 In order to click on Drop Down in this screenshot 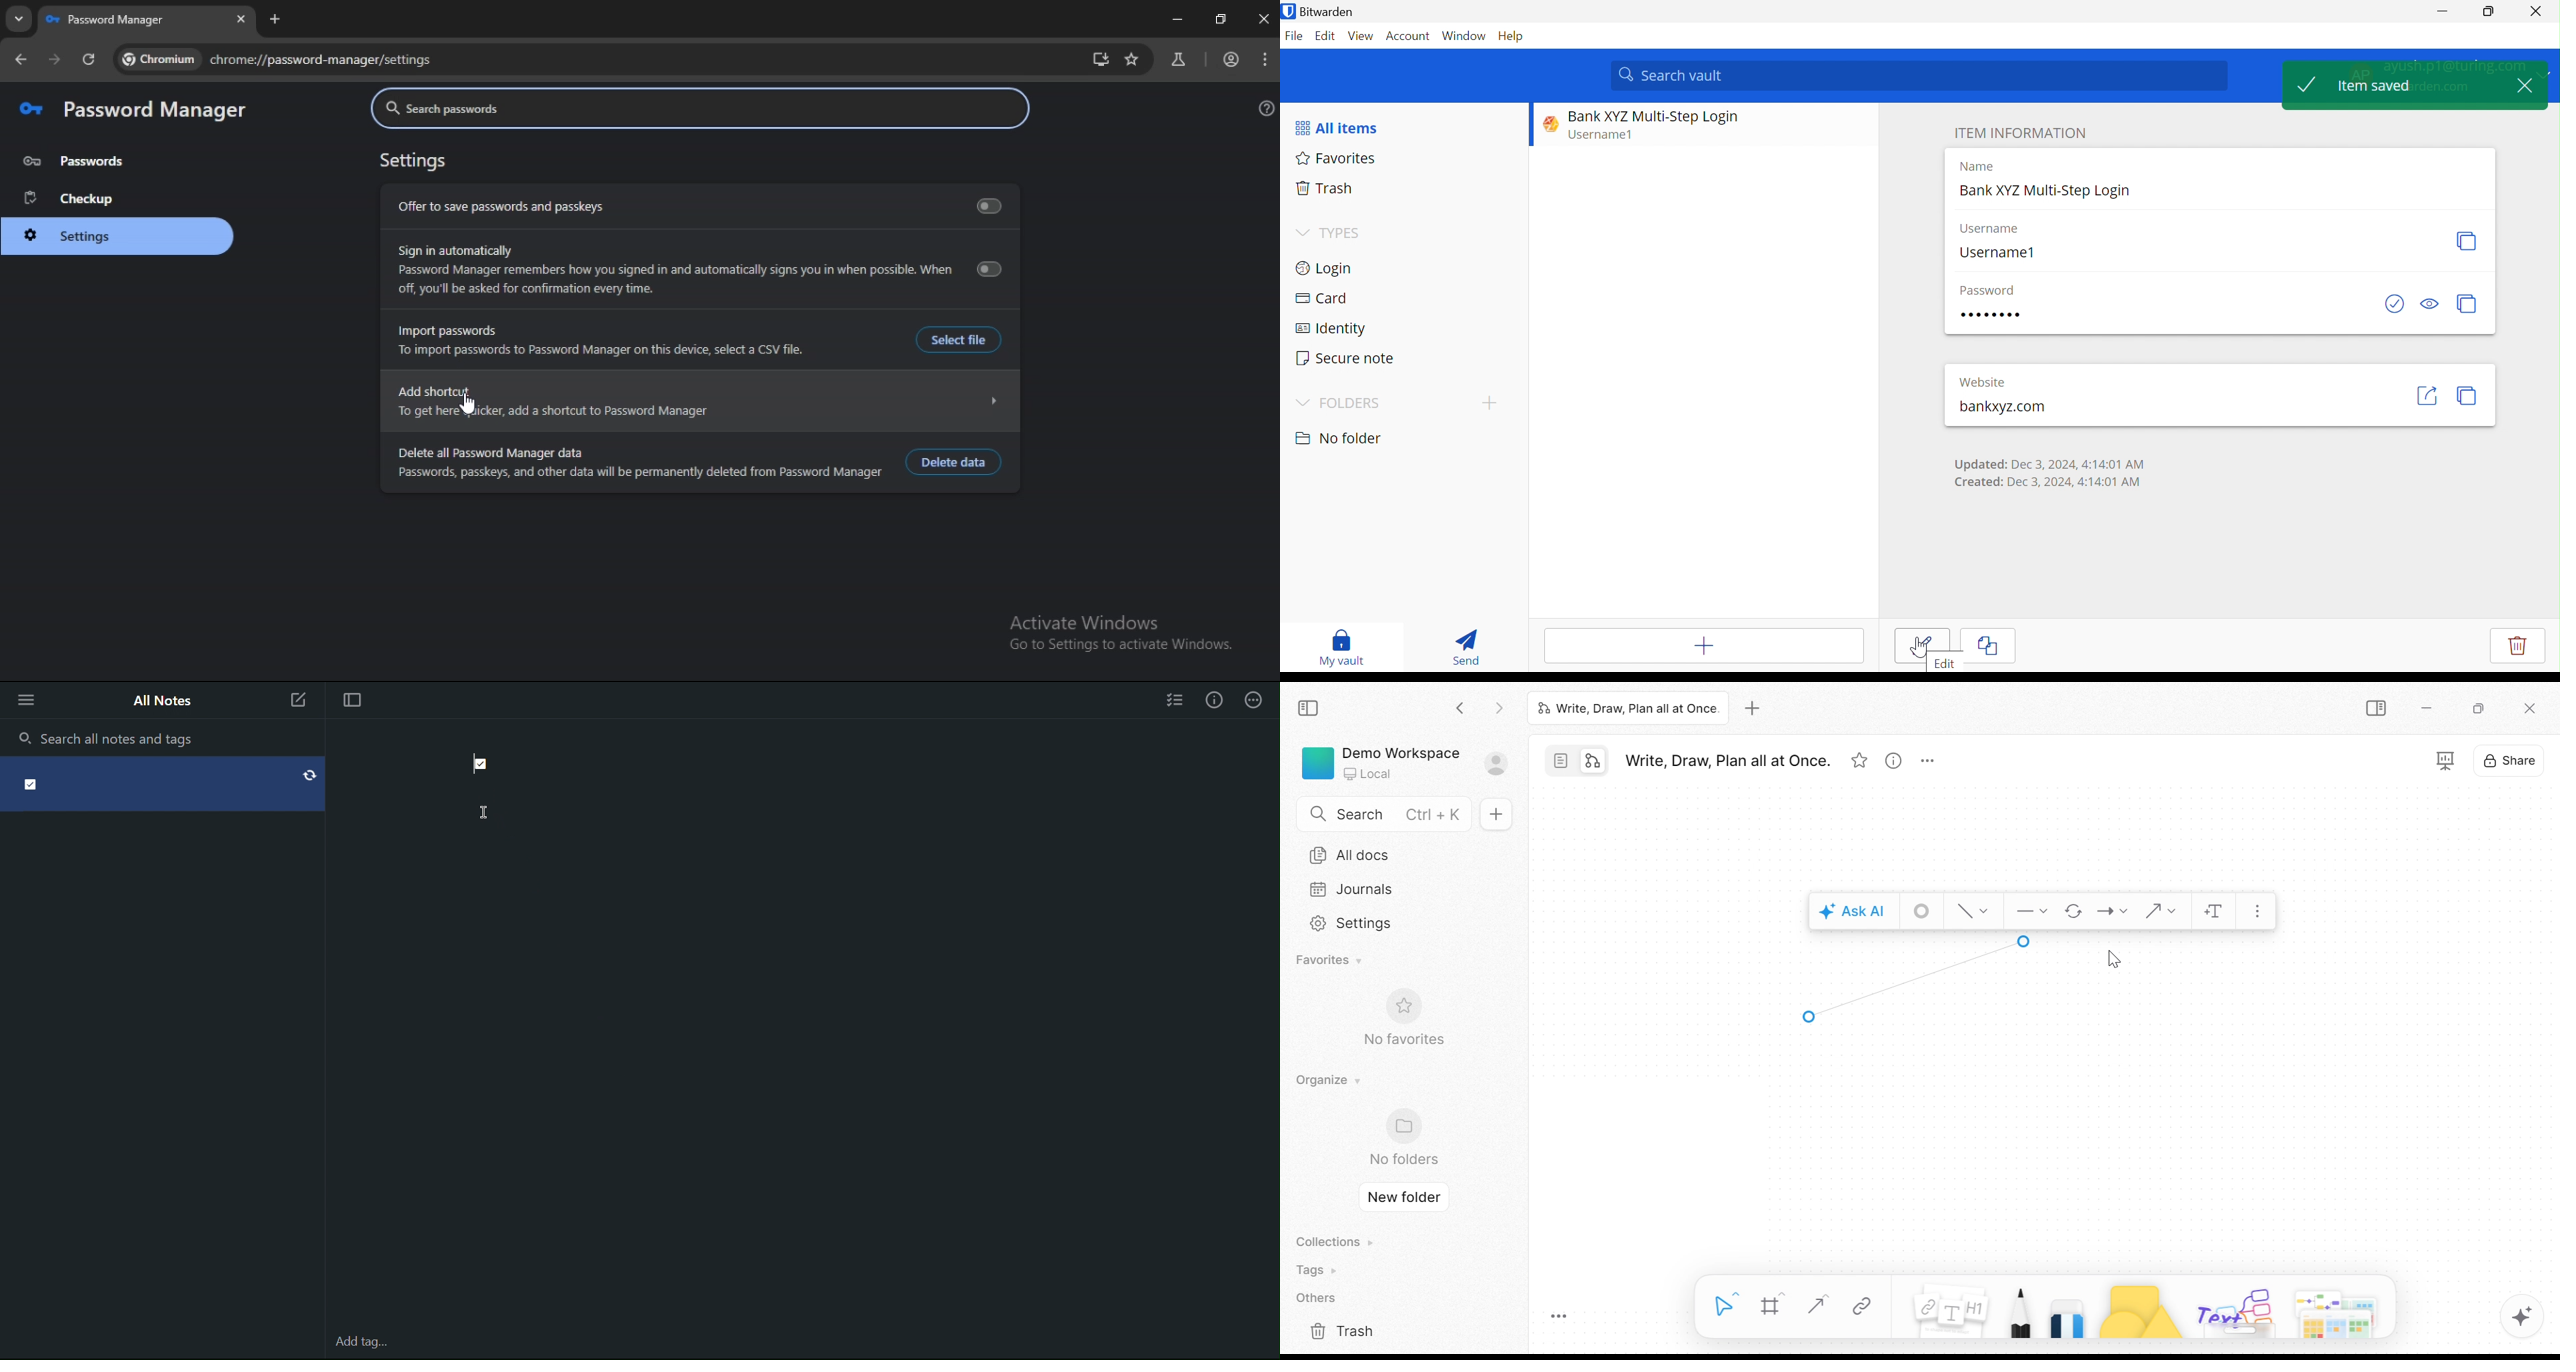, I will do `click(1302, 403)`.